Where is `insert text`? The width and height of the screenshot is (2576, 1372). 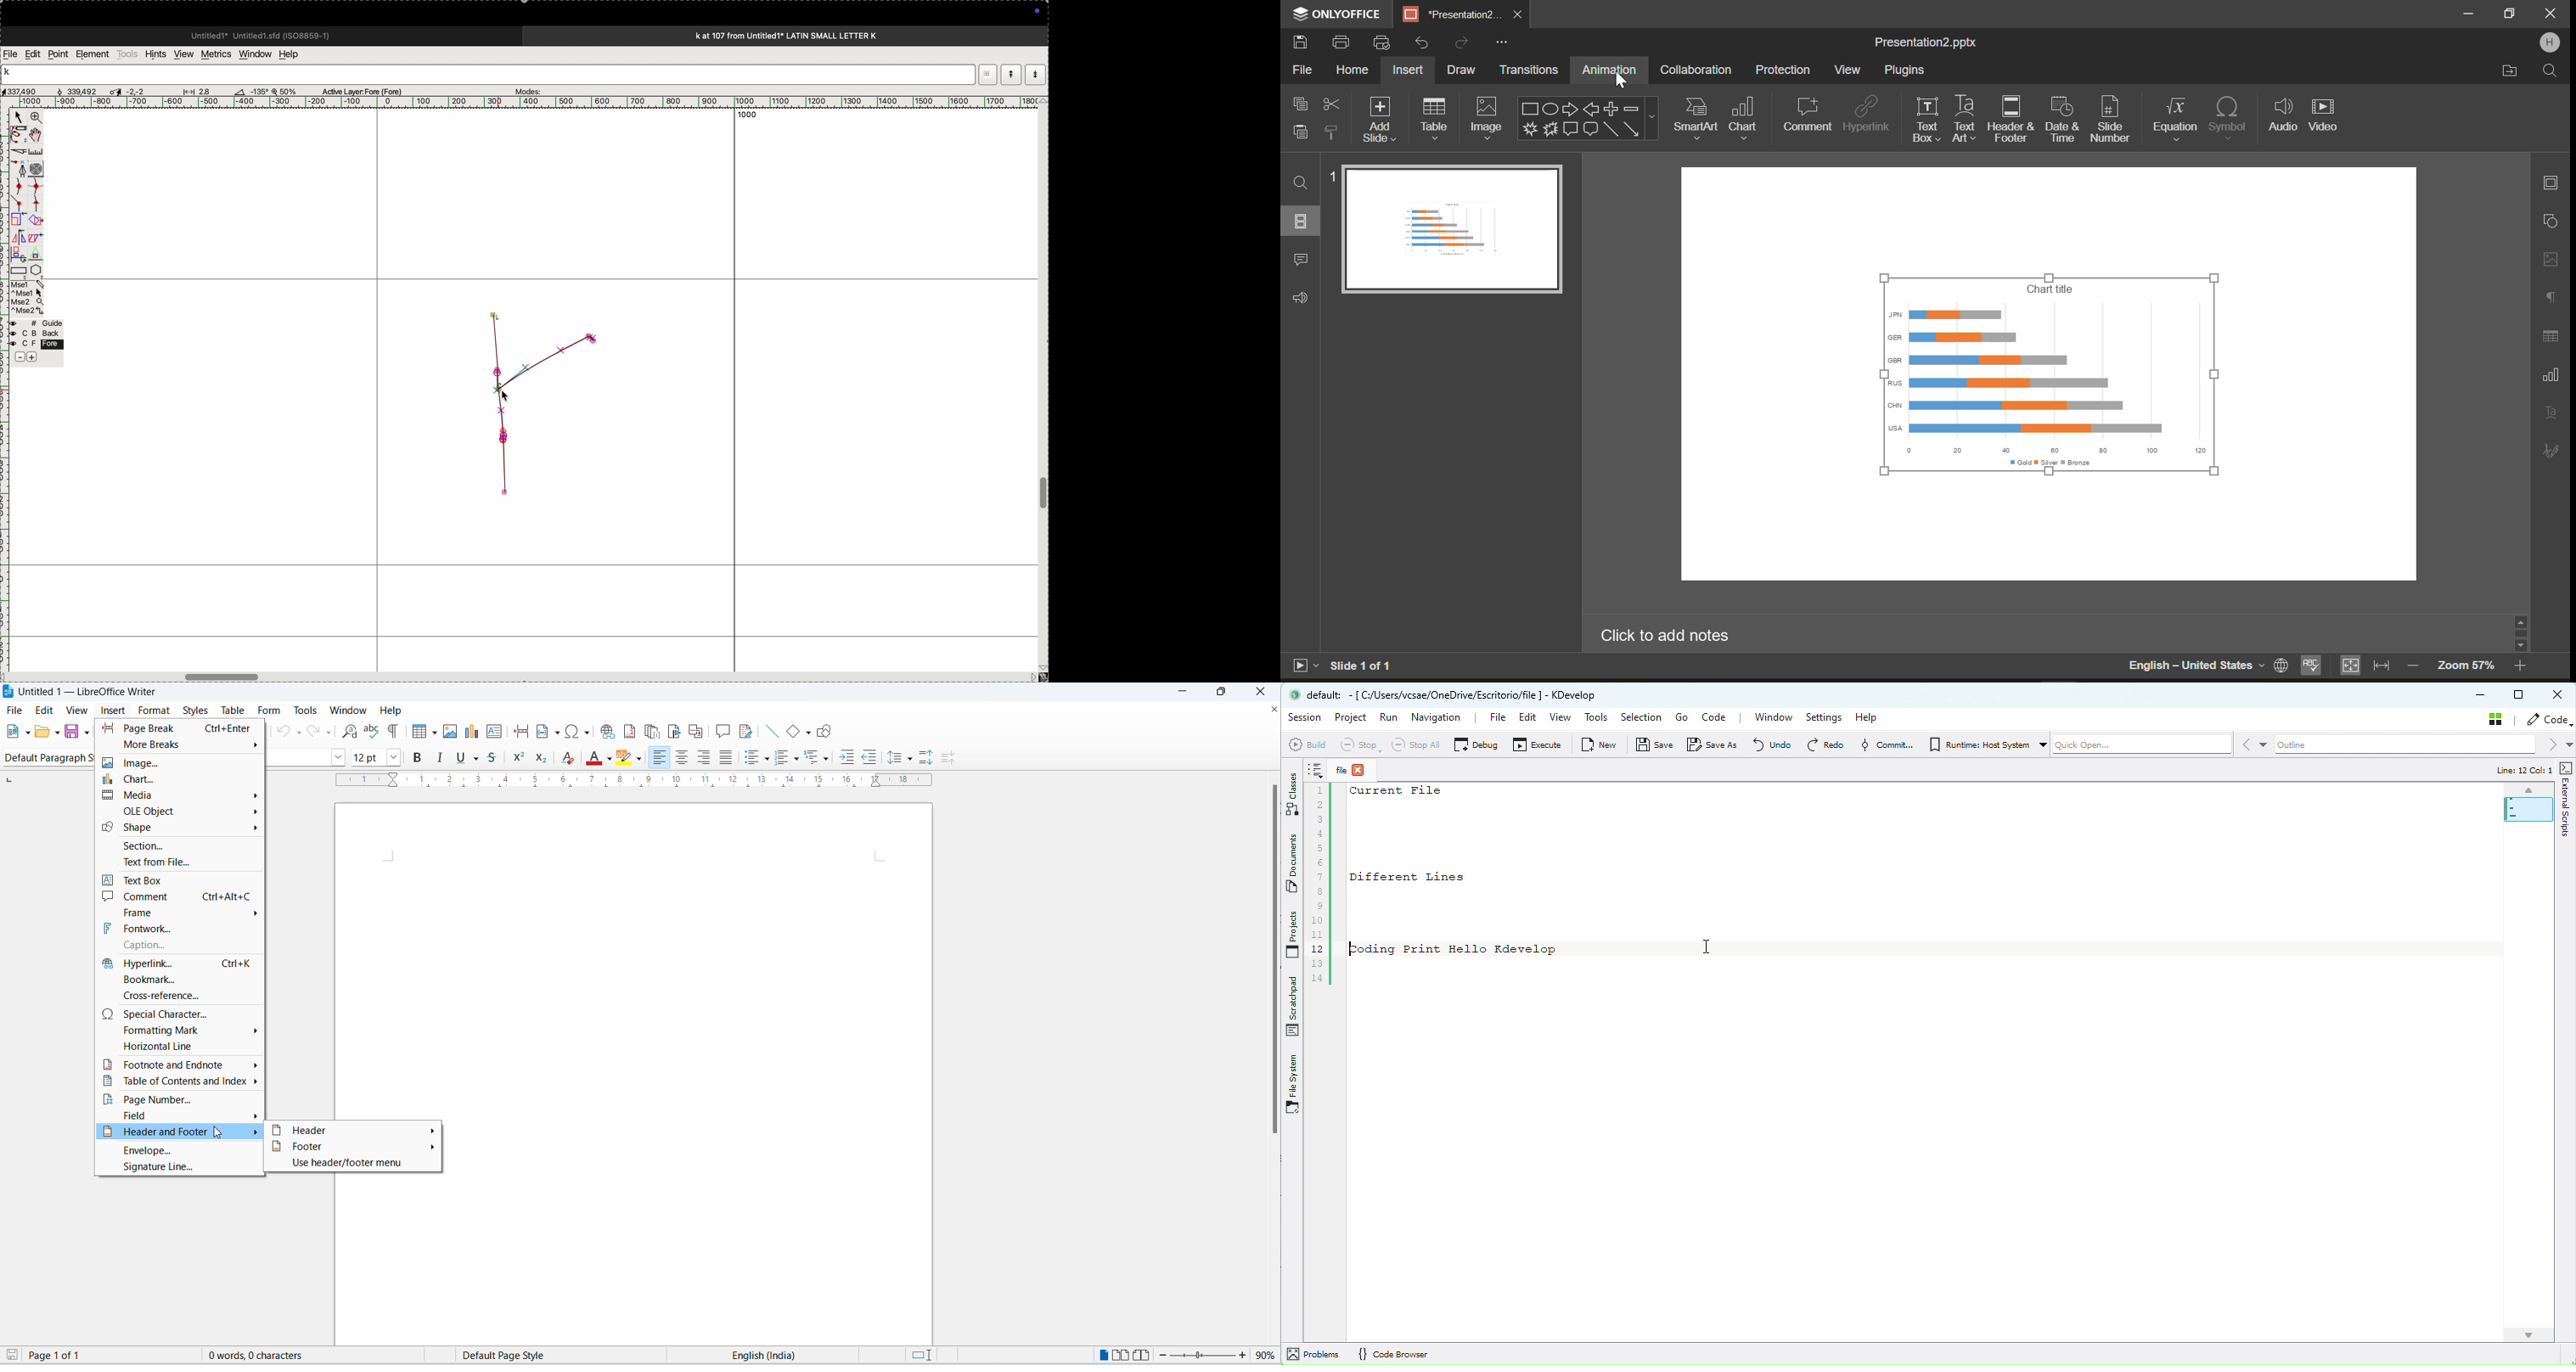
insert text is located at coordinates (494, 732).